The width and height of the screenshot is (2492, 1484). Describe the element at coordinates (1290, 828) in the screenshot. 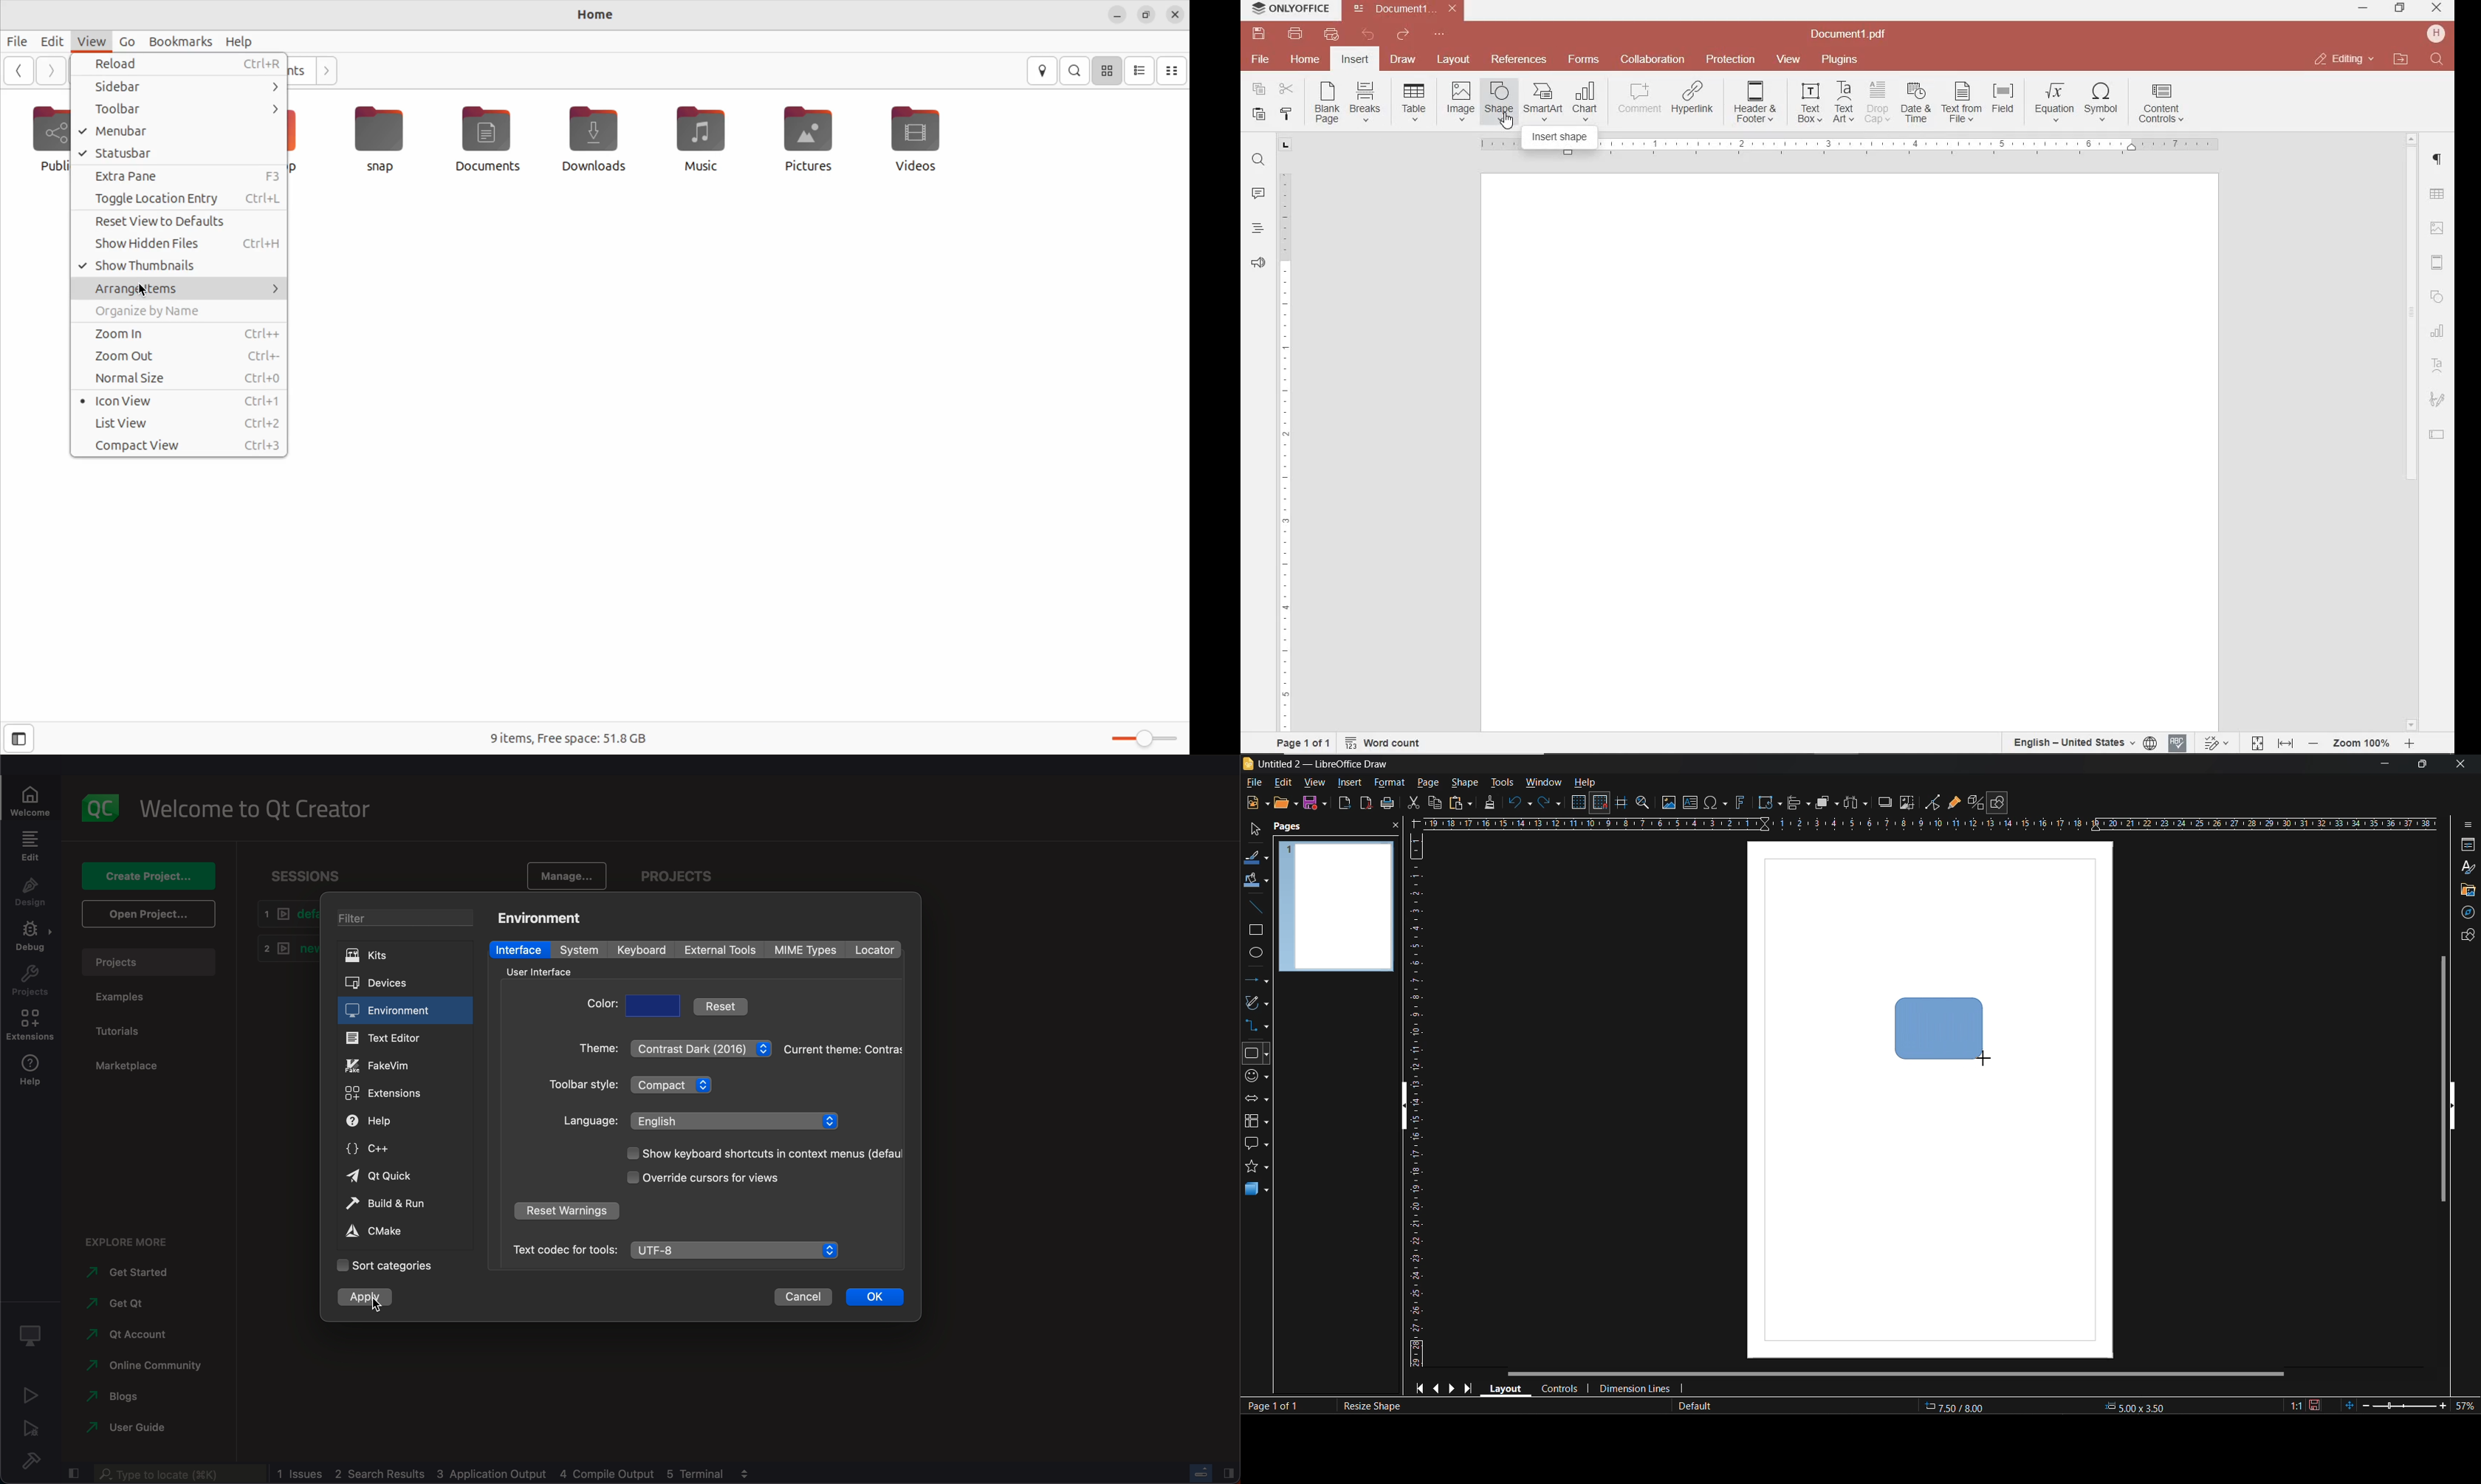

I see `pages` at that location.